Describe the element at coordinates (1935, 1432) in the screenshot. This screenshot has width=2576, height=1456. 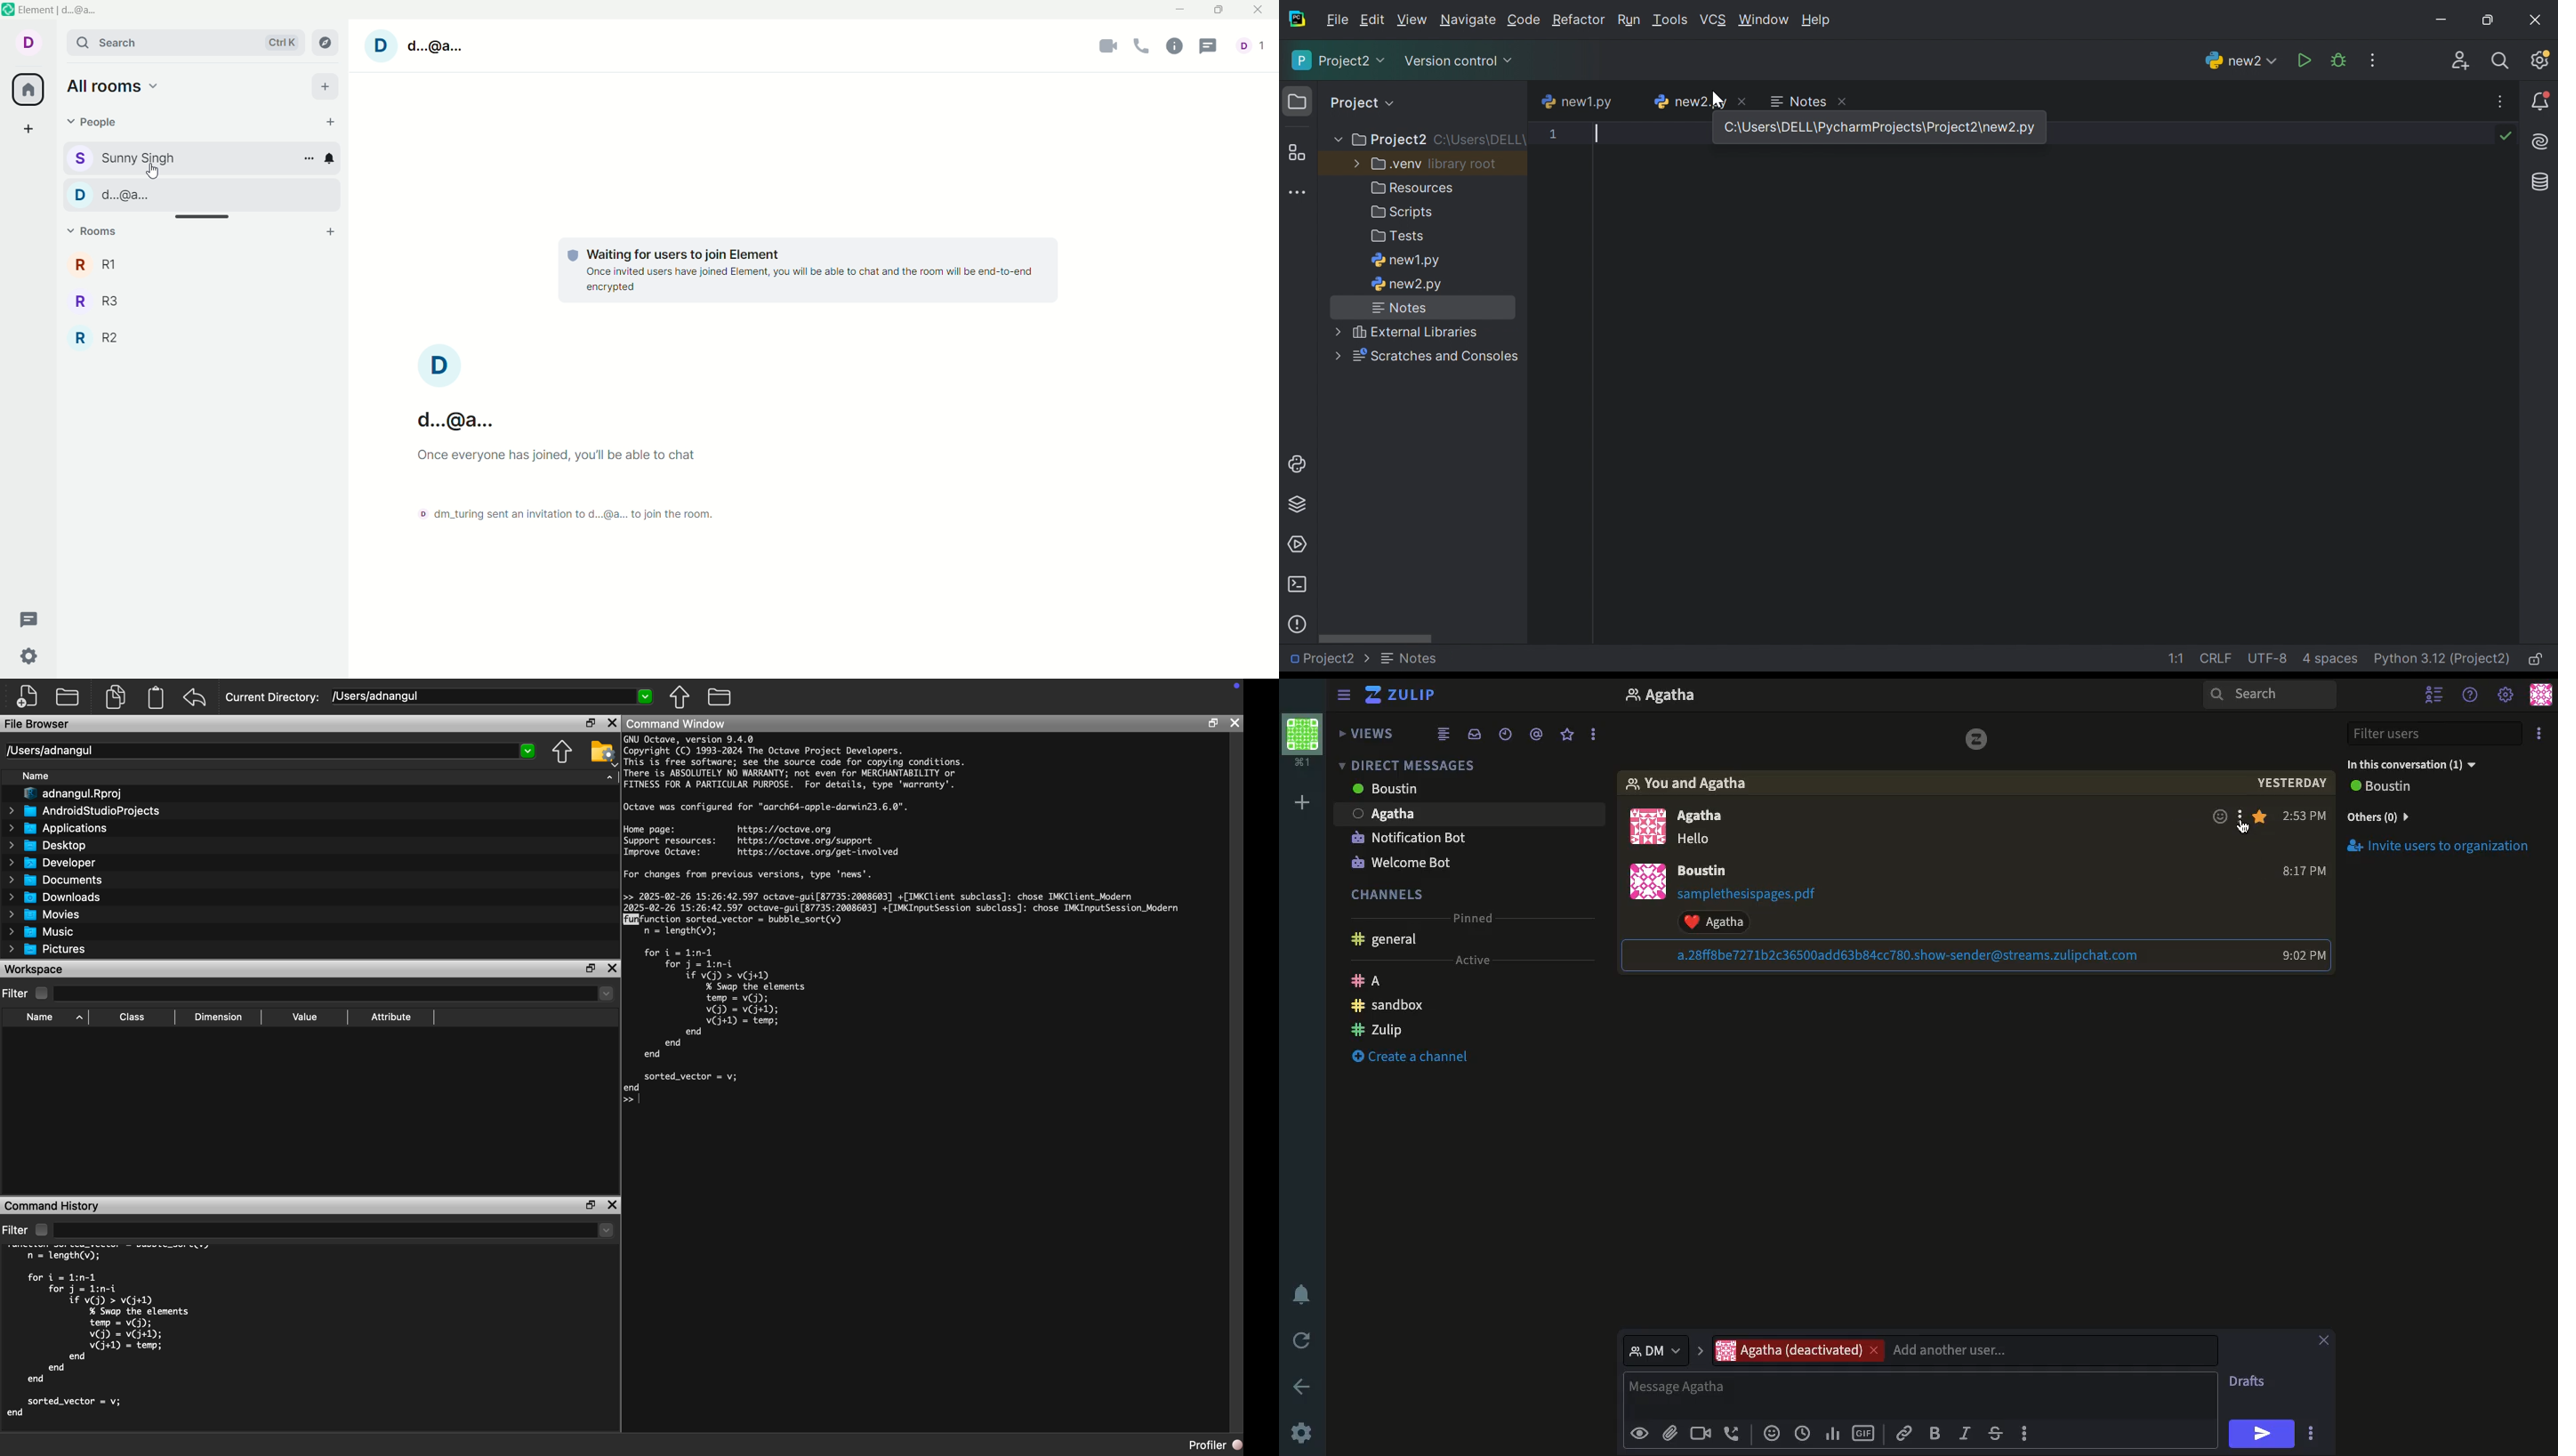
I see `Bold` at that location.